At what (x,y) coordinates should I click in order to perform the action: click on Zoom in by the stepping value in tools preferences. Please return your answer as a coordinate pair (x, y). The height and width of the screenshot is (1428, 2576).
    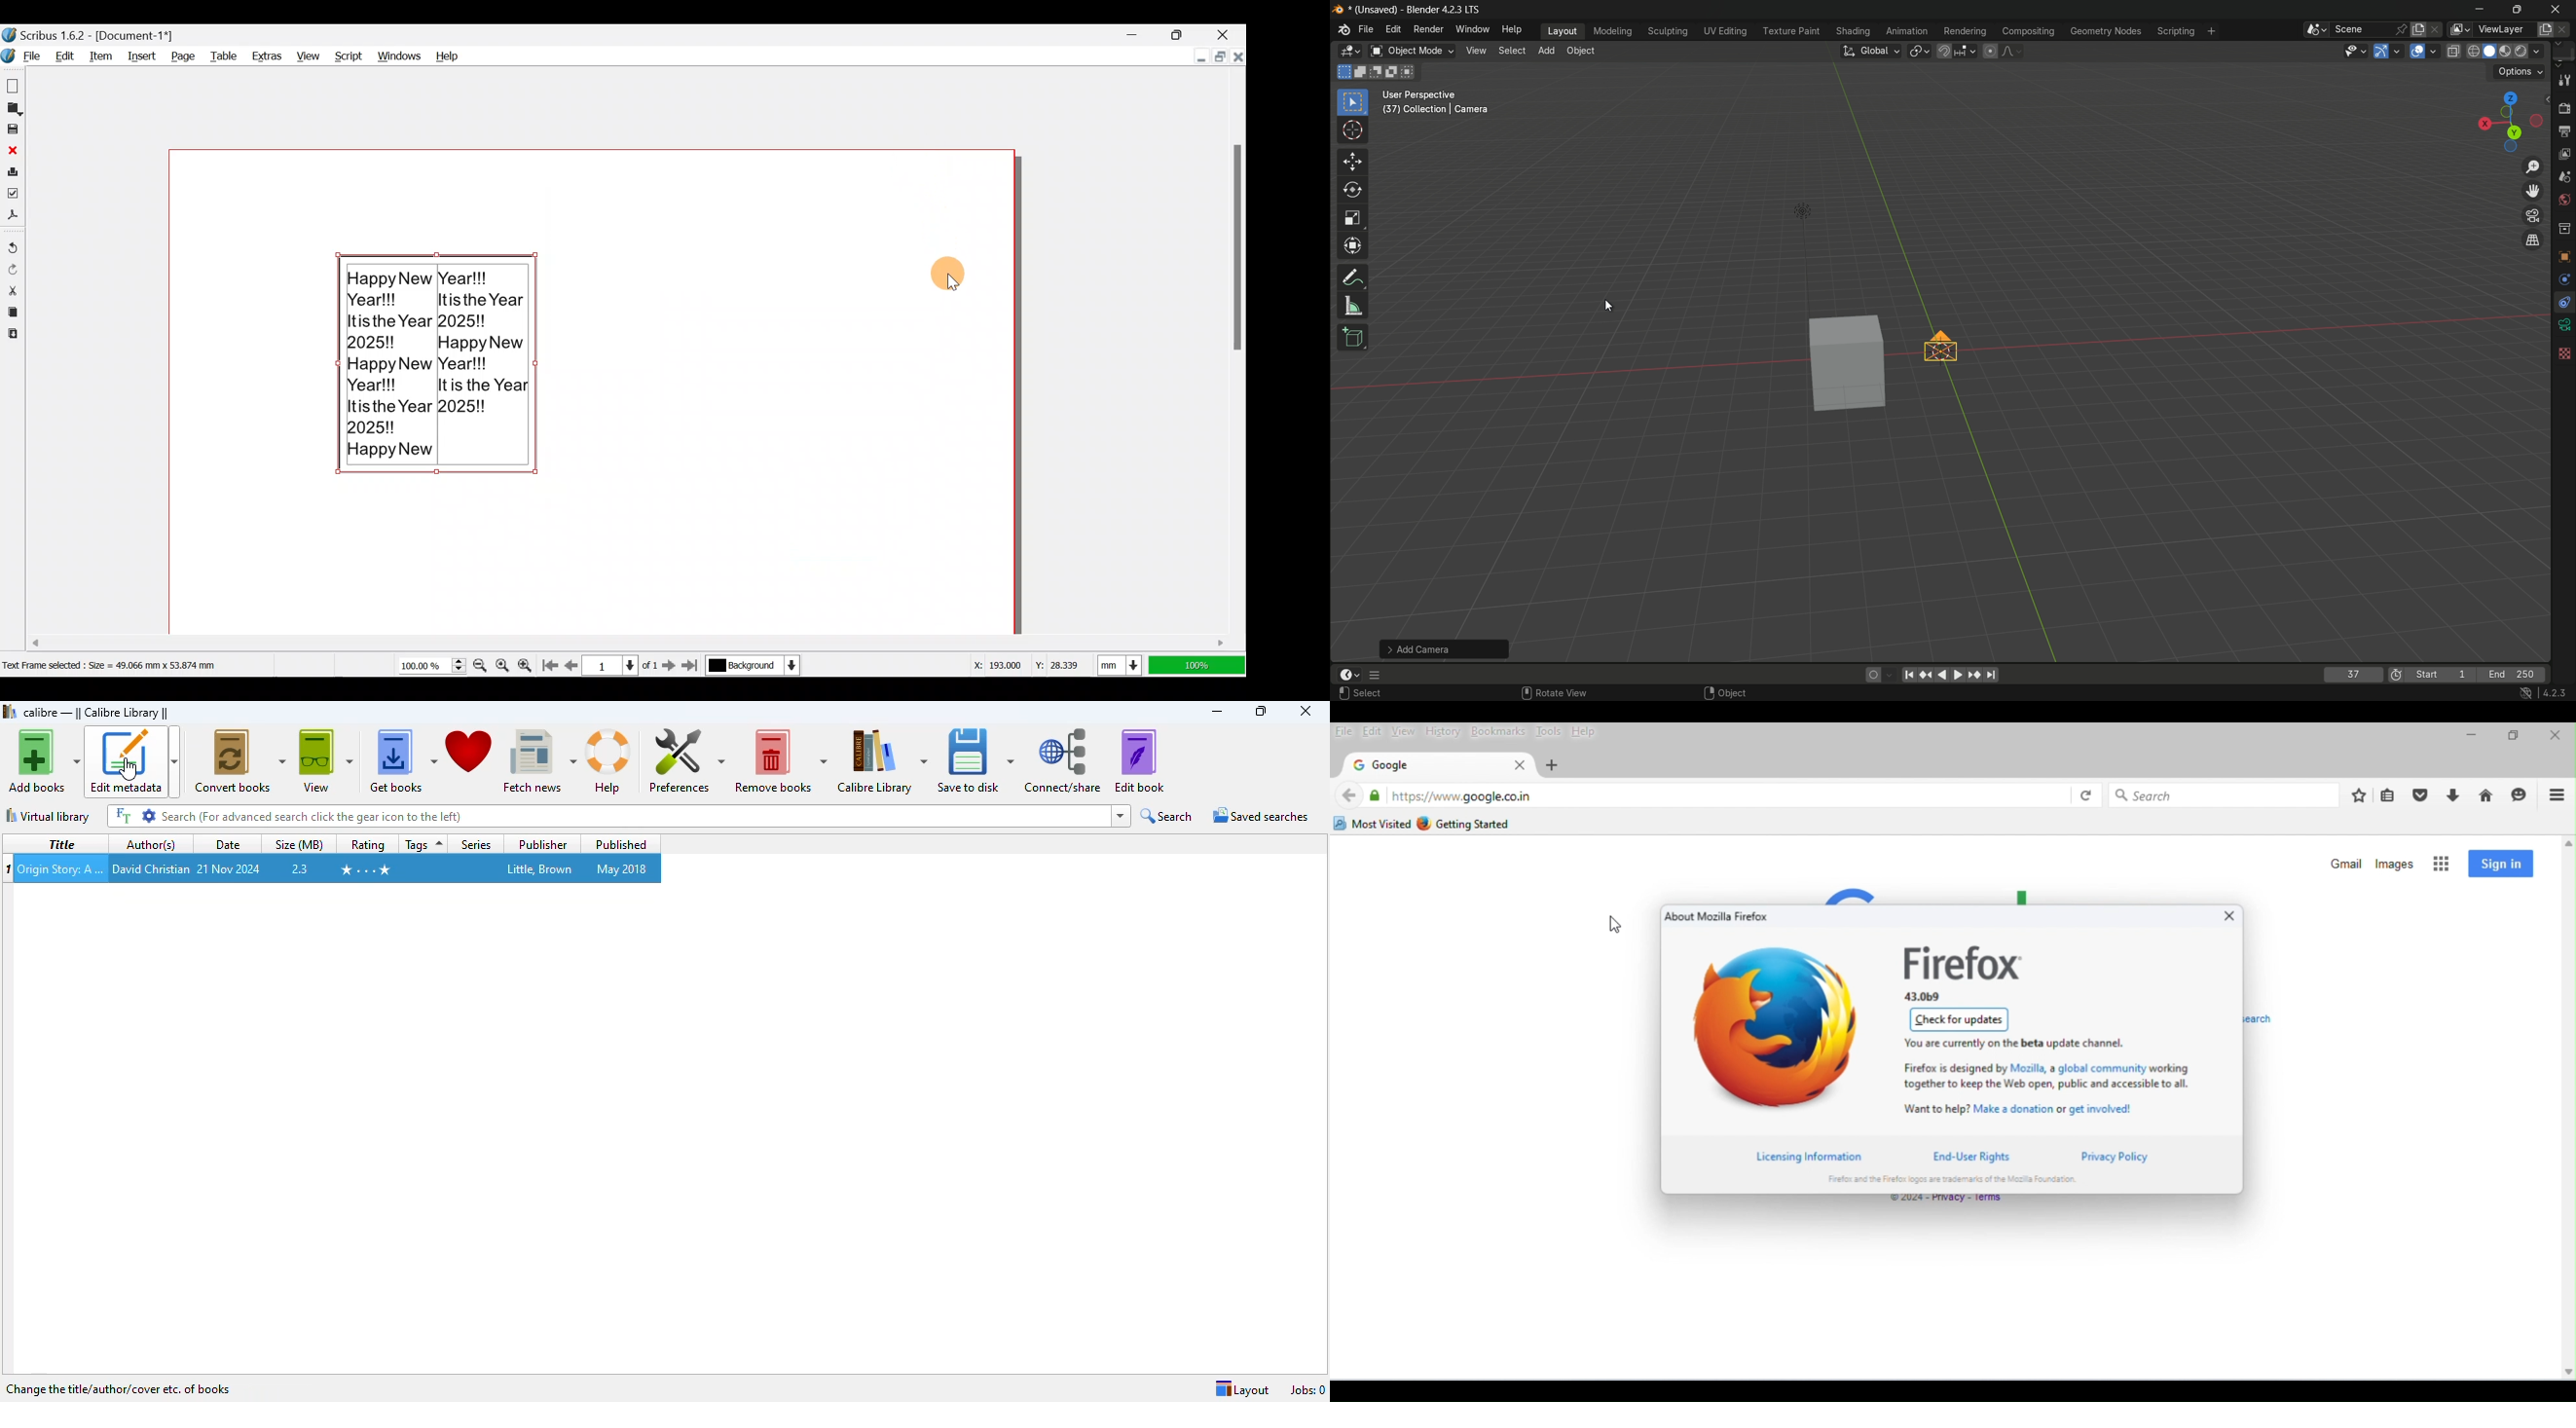
    Looking at the image, I should click on (526, 663).